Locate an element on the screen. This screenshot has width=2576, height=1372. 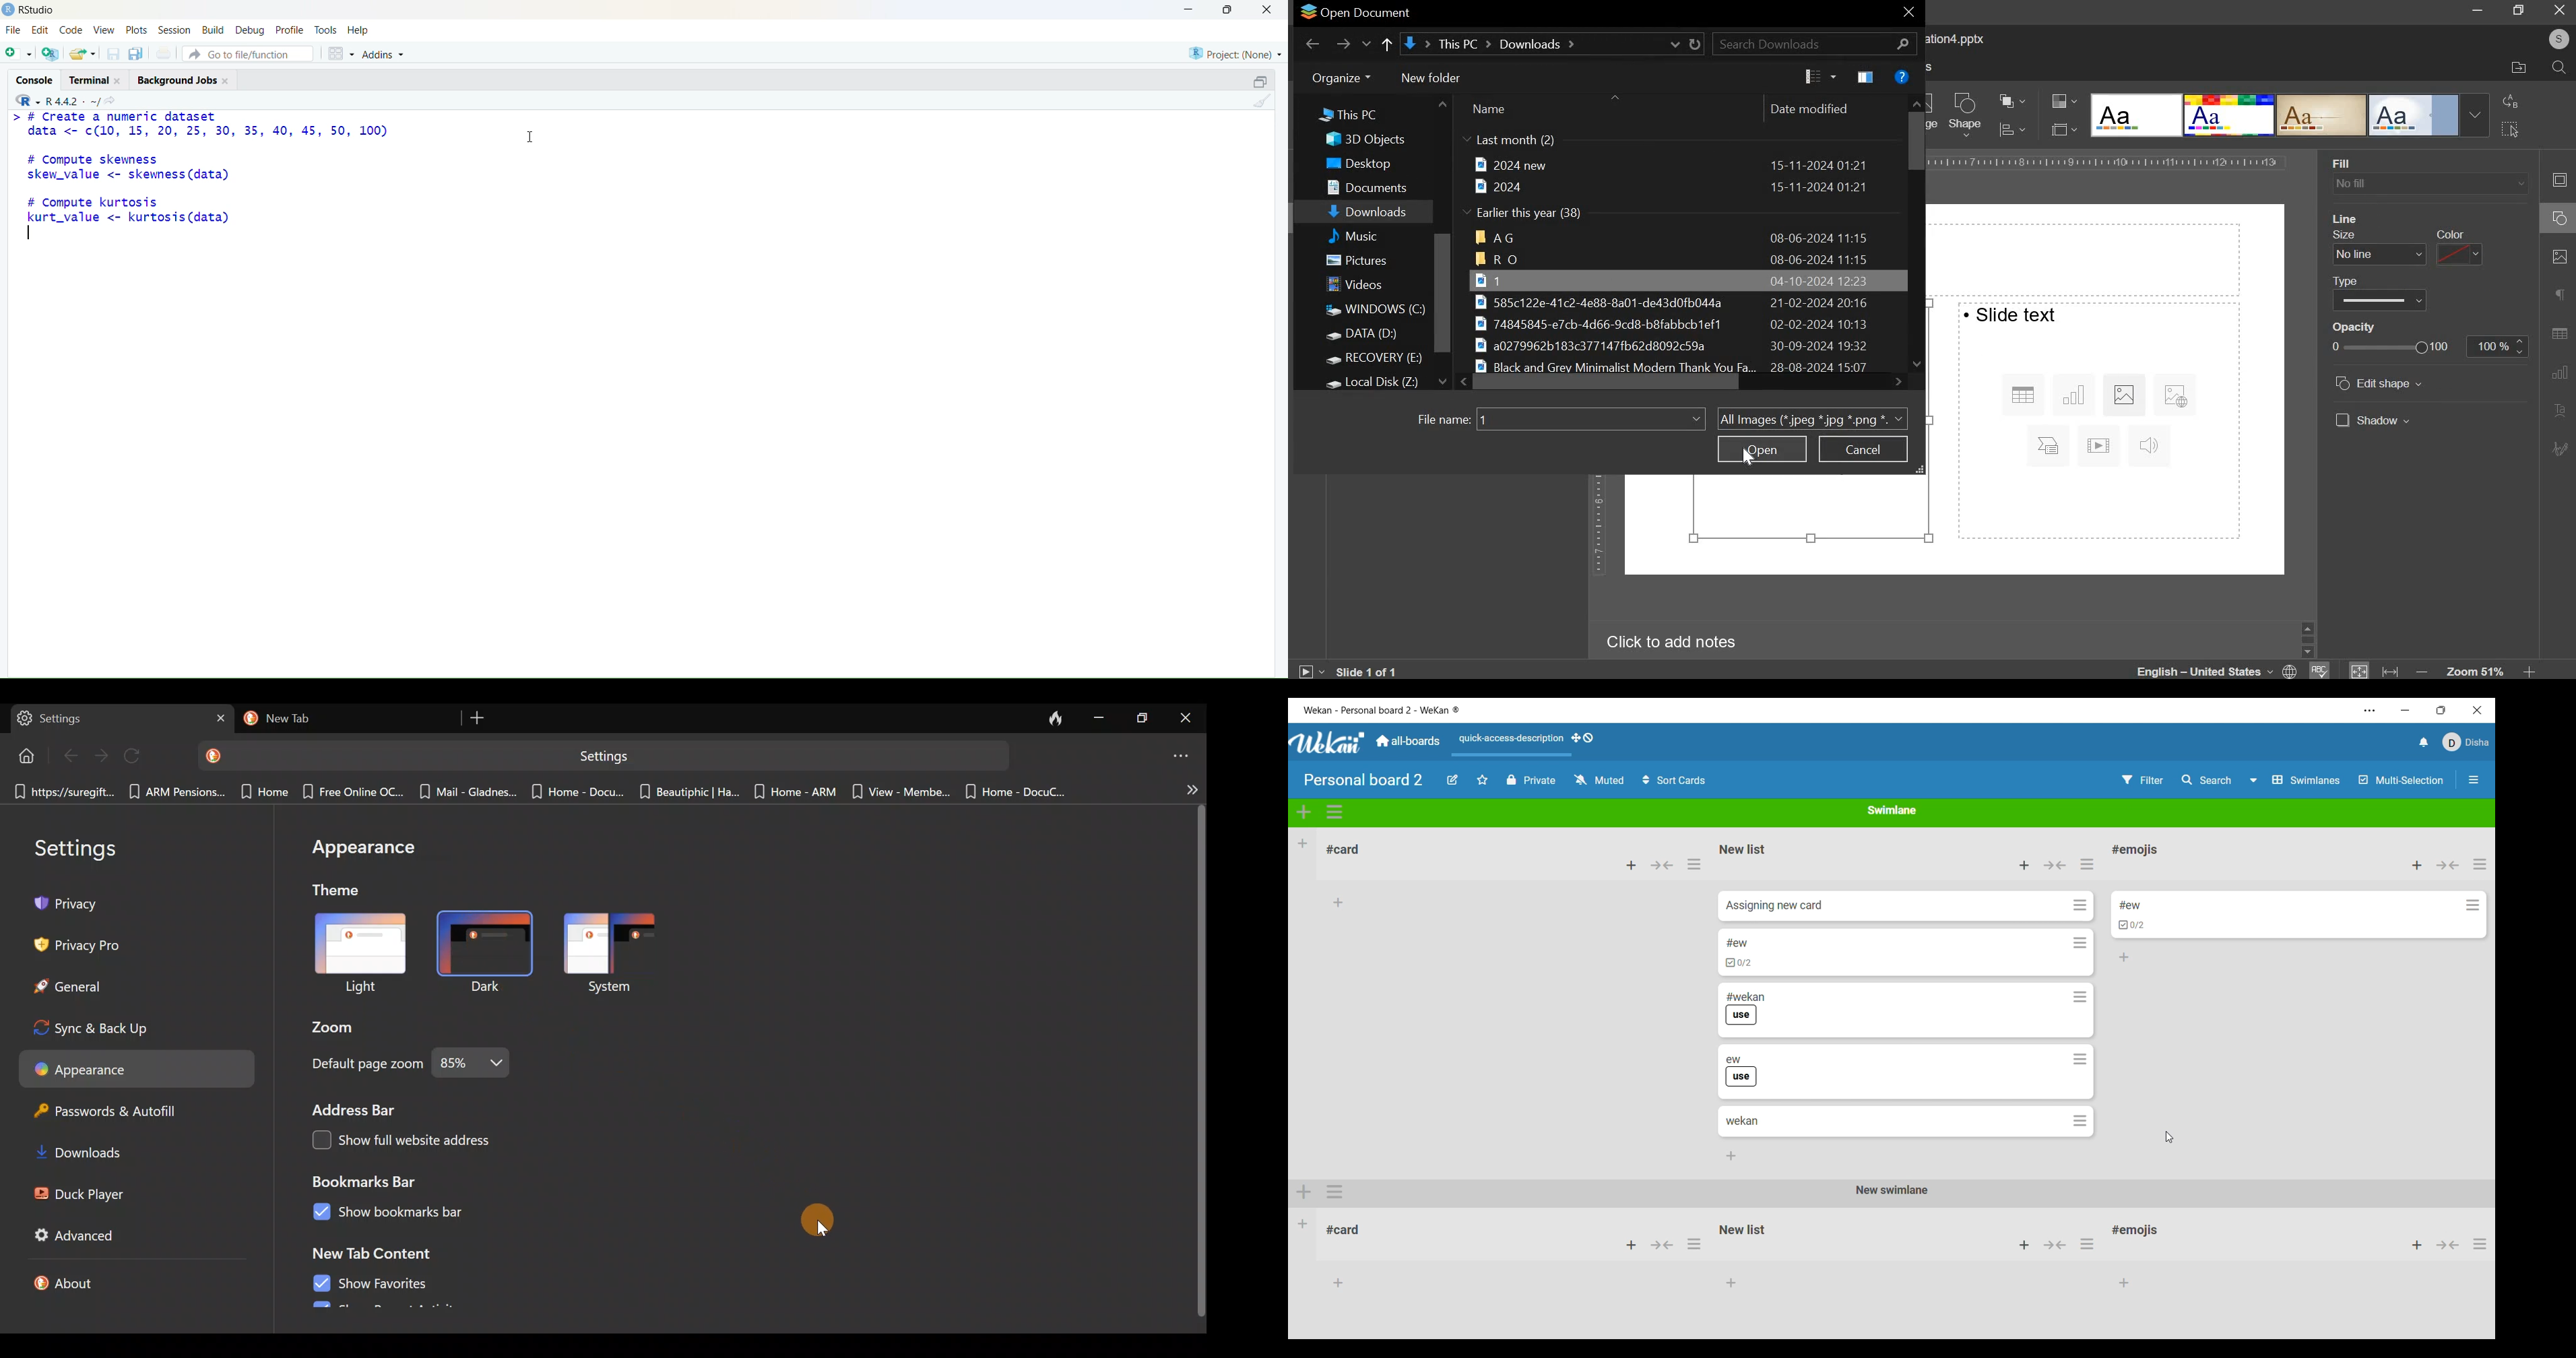
shape setting is located at coordinates (2561, 220).